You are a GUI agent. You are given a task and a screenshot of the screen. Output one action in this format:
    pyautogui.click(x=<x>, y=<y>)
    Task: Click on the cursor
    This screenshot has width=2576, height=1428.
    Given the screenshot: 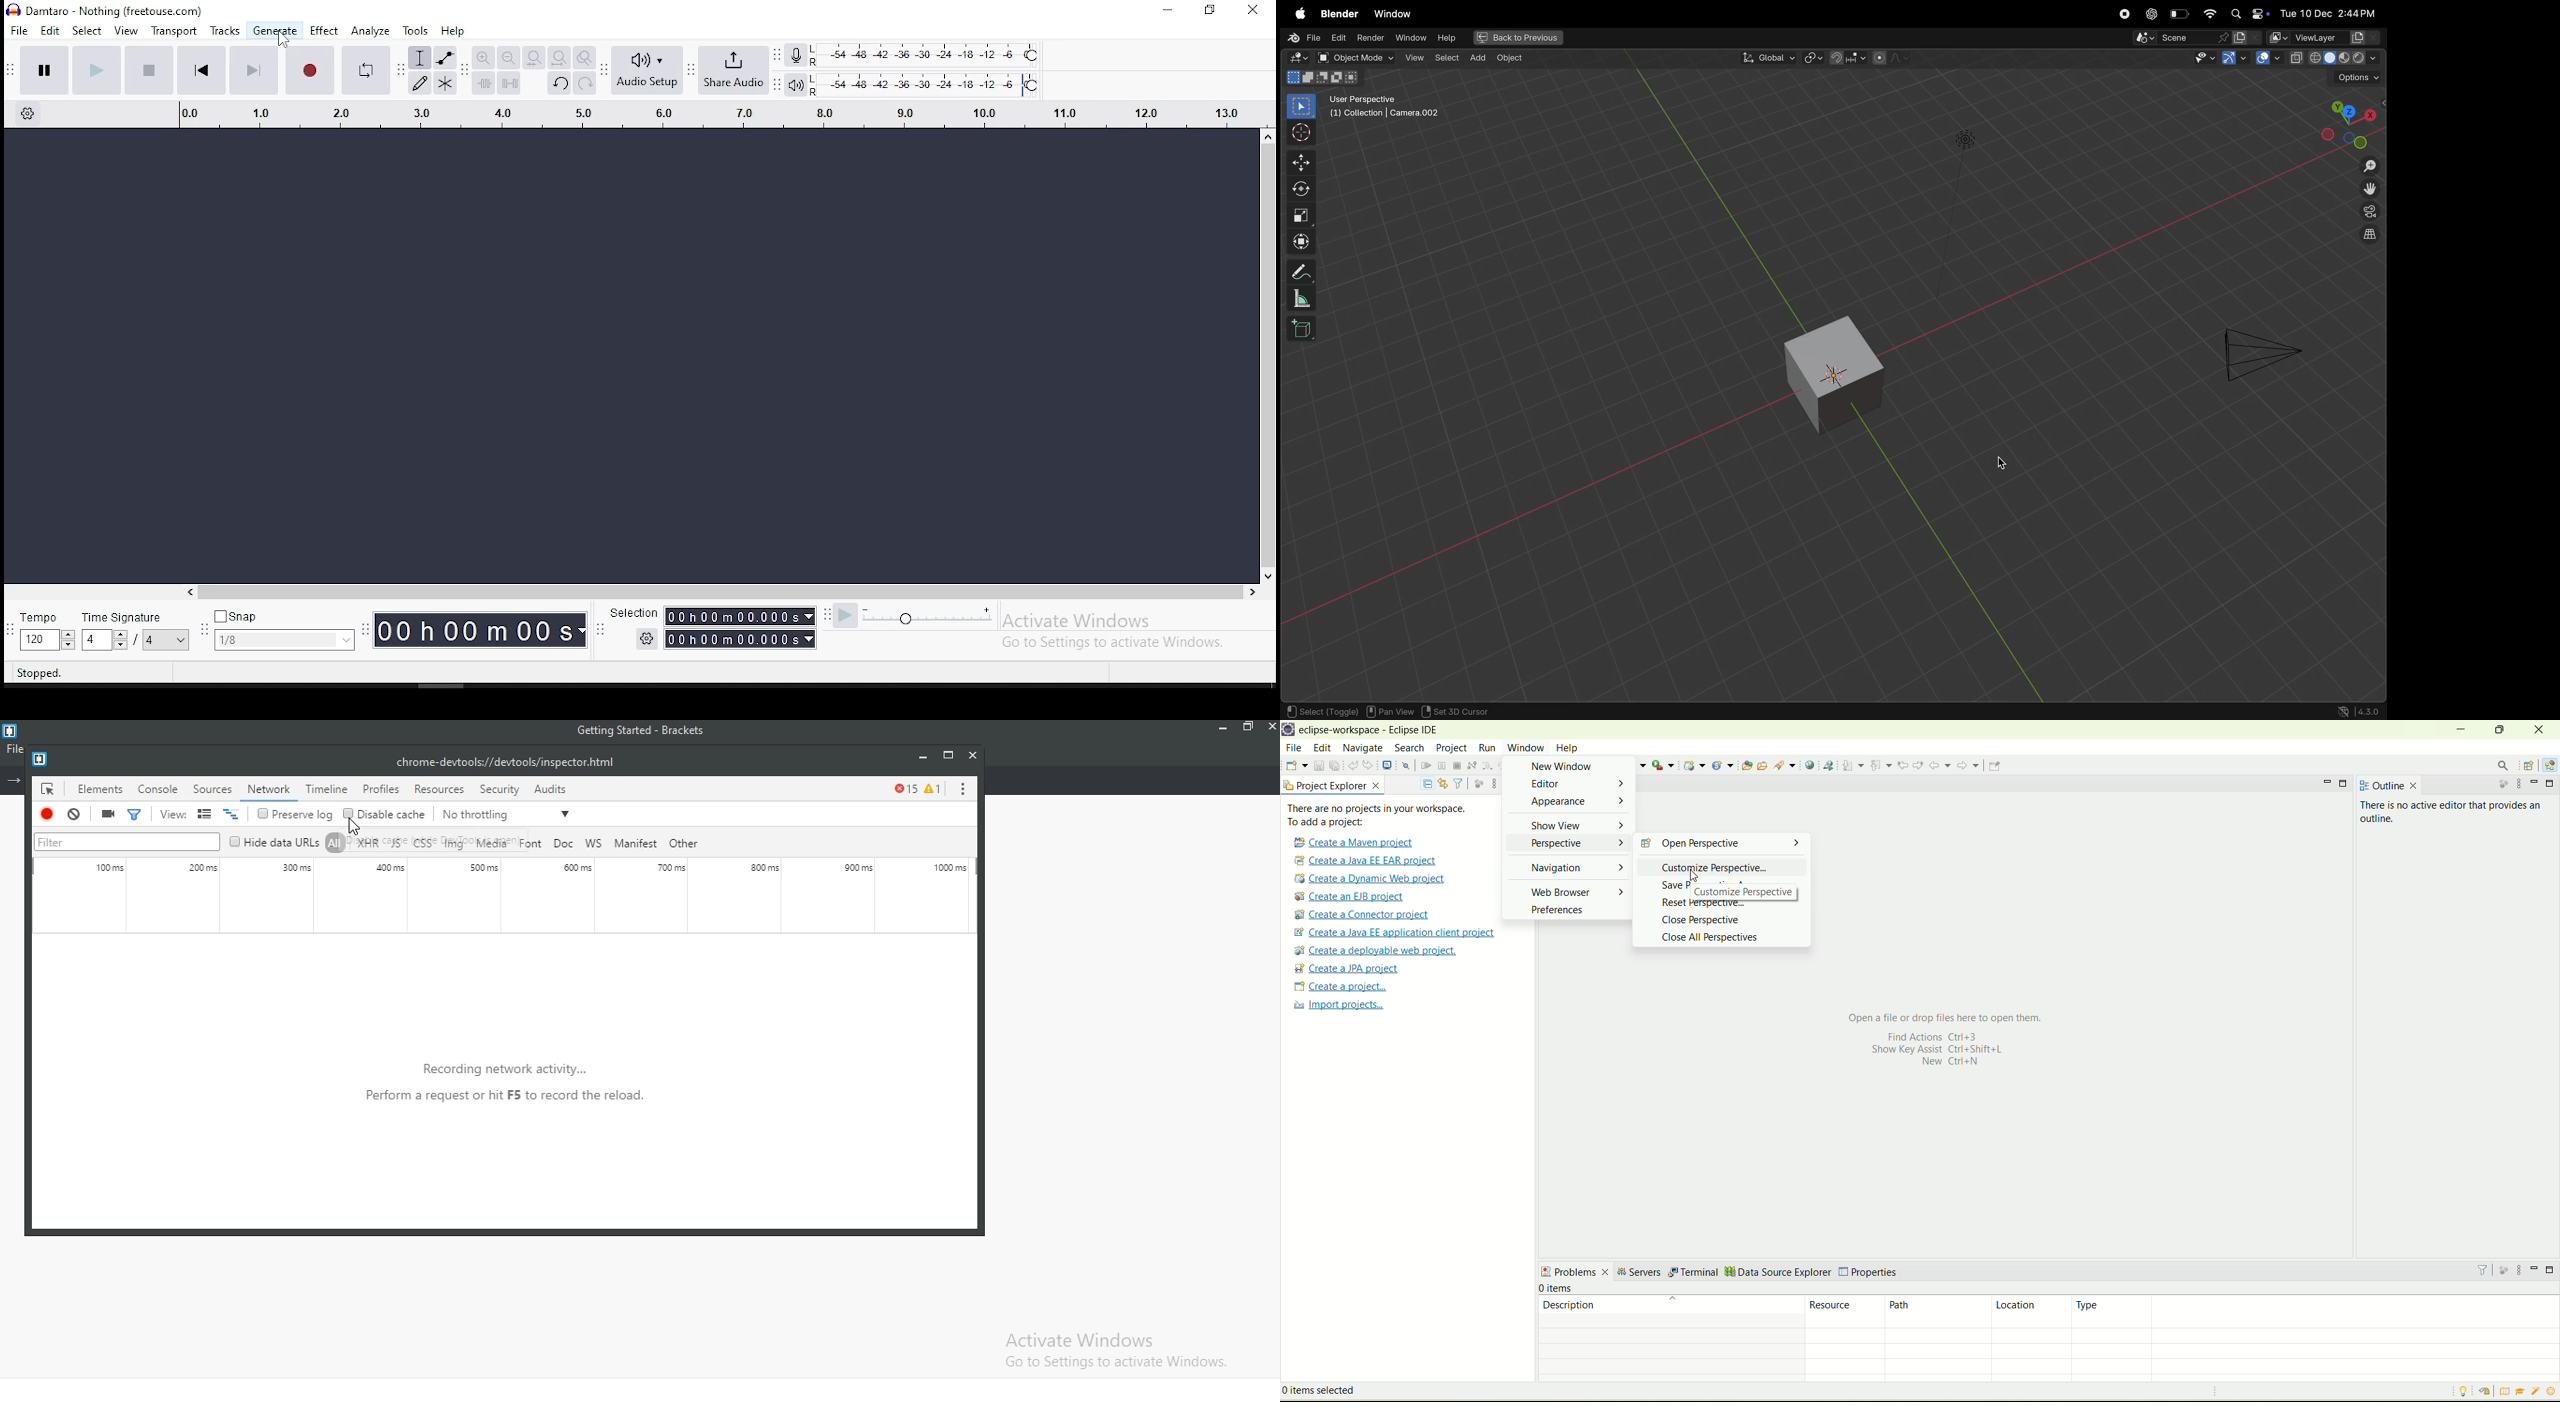 What is the action you would take?
    pyautogui.click(x=280, y=42)
    